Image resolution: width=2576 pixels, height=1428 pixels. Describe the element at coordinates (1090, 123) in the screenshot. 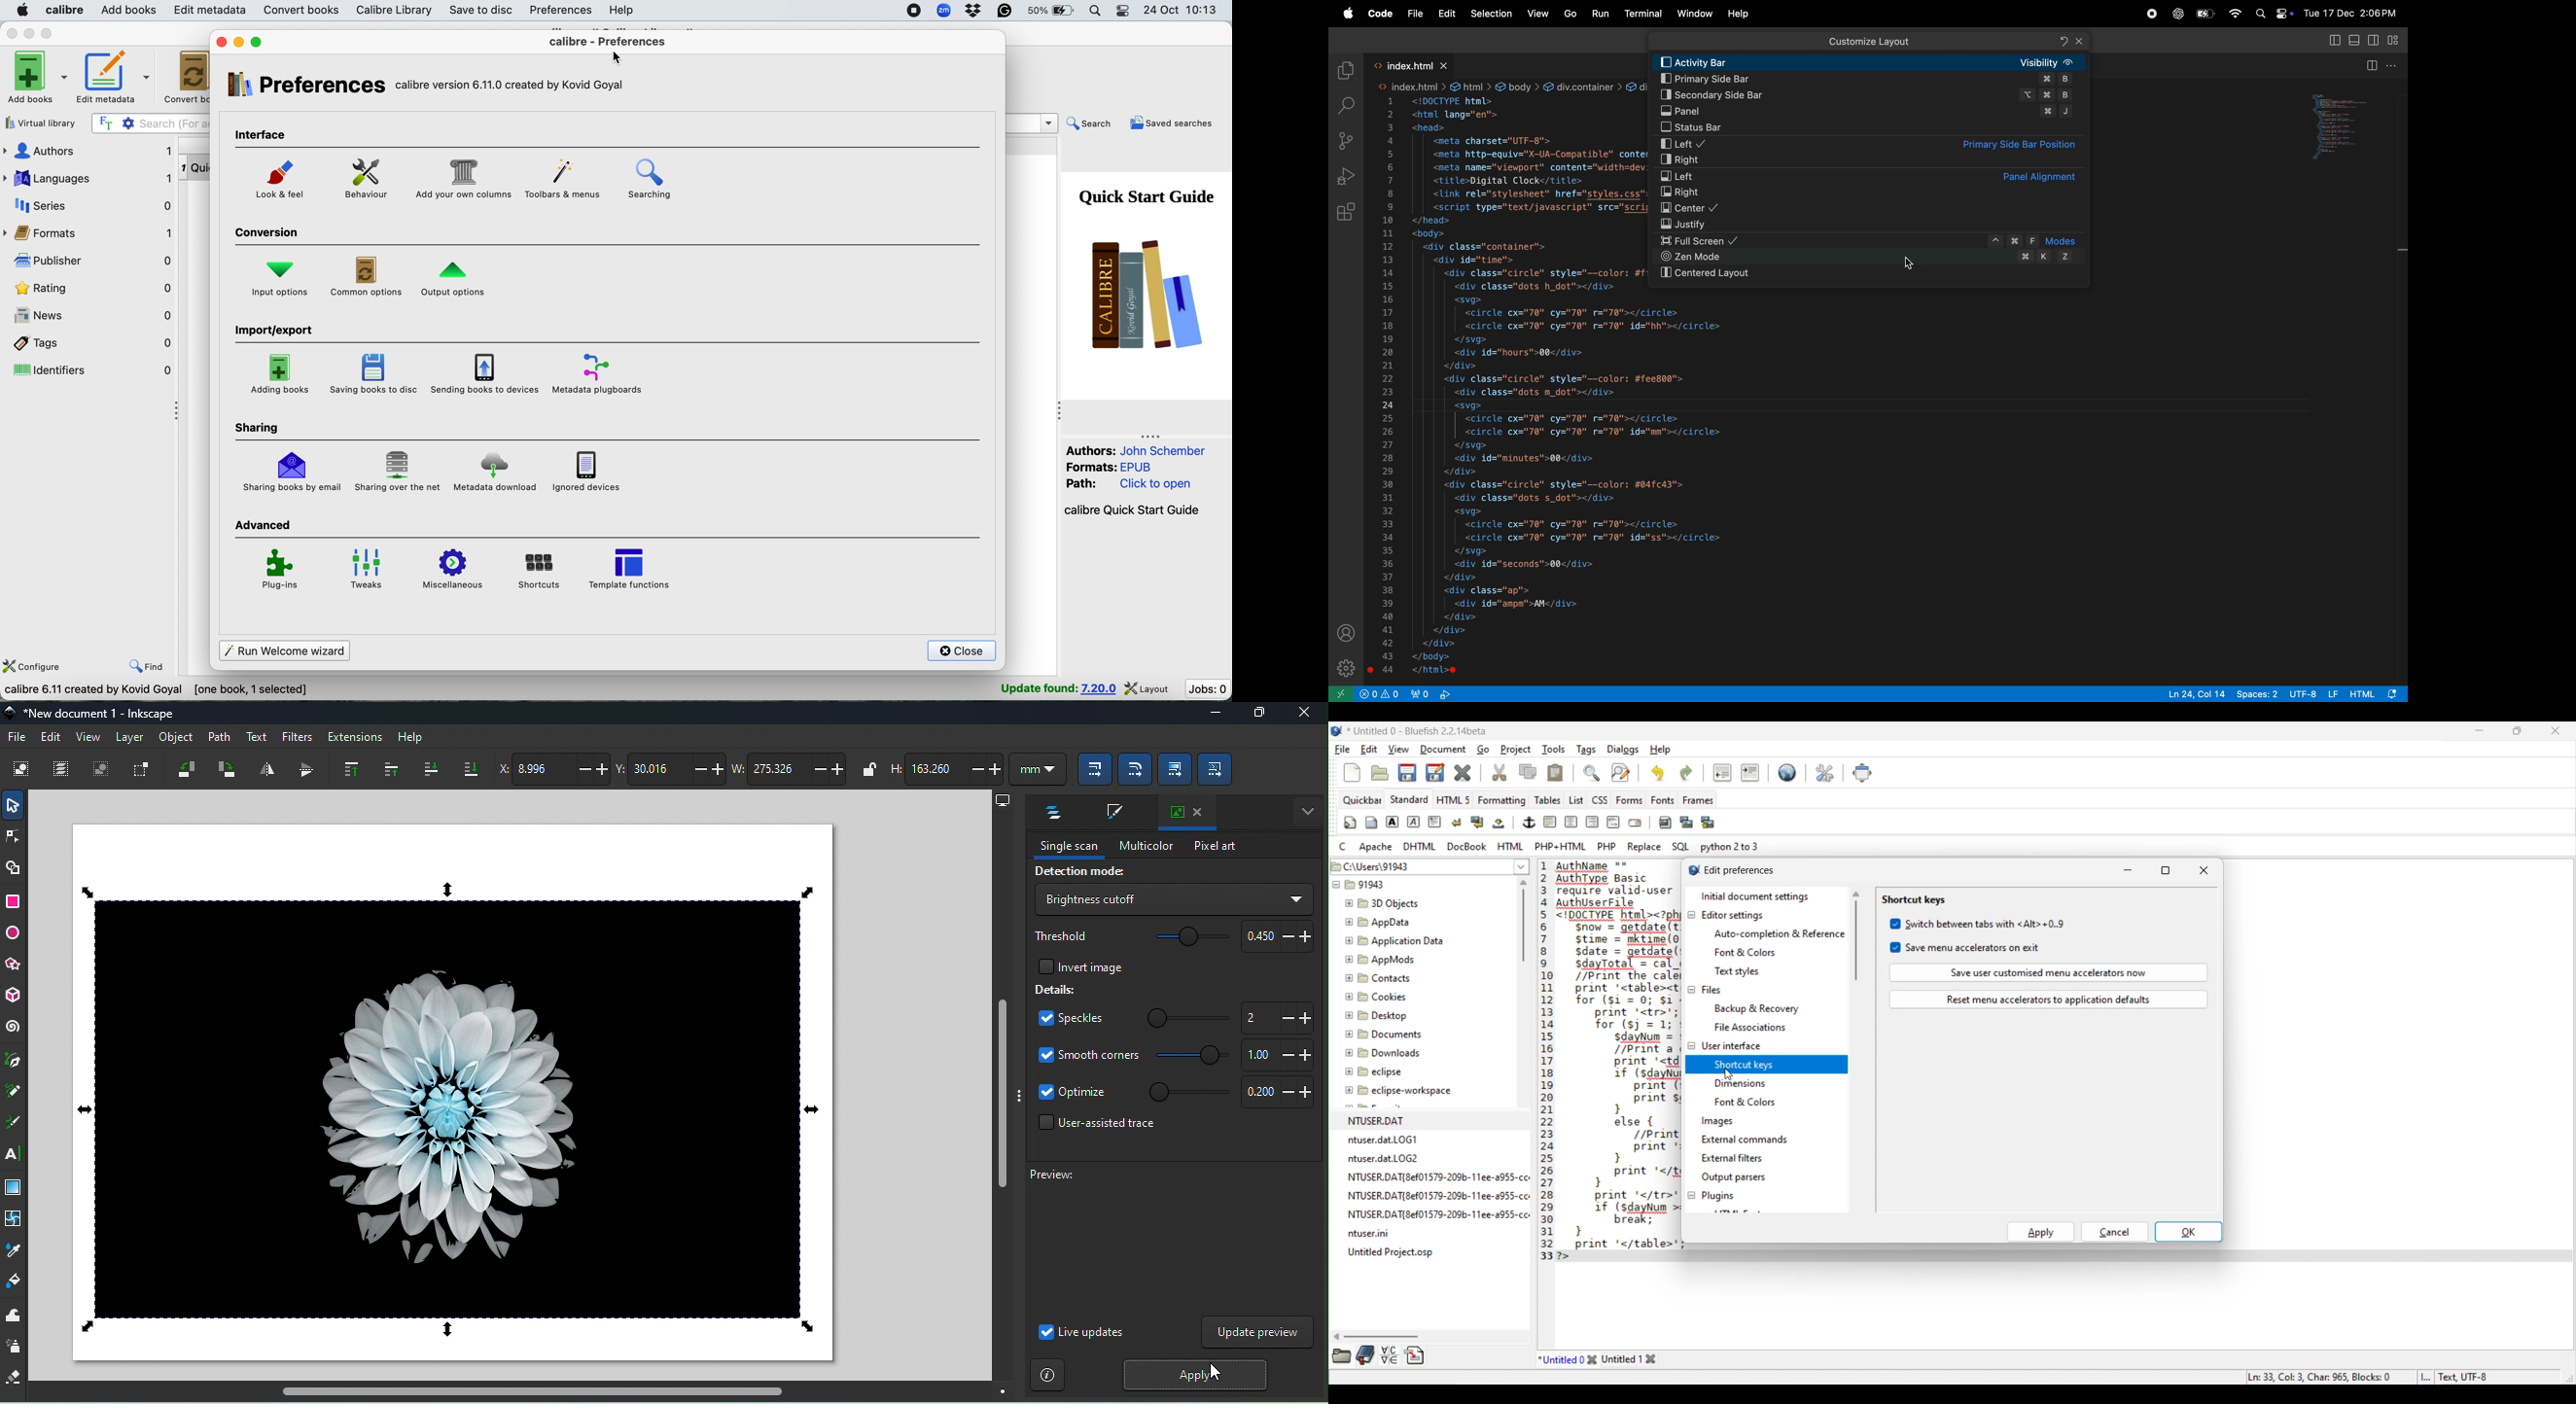

I see `search` at that location.